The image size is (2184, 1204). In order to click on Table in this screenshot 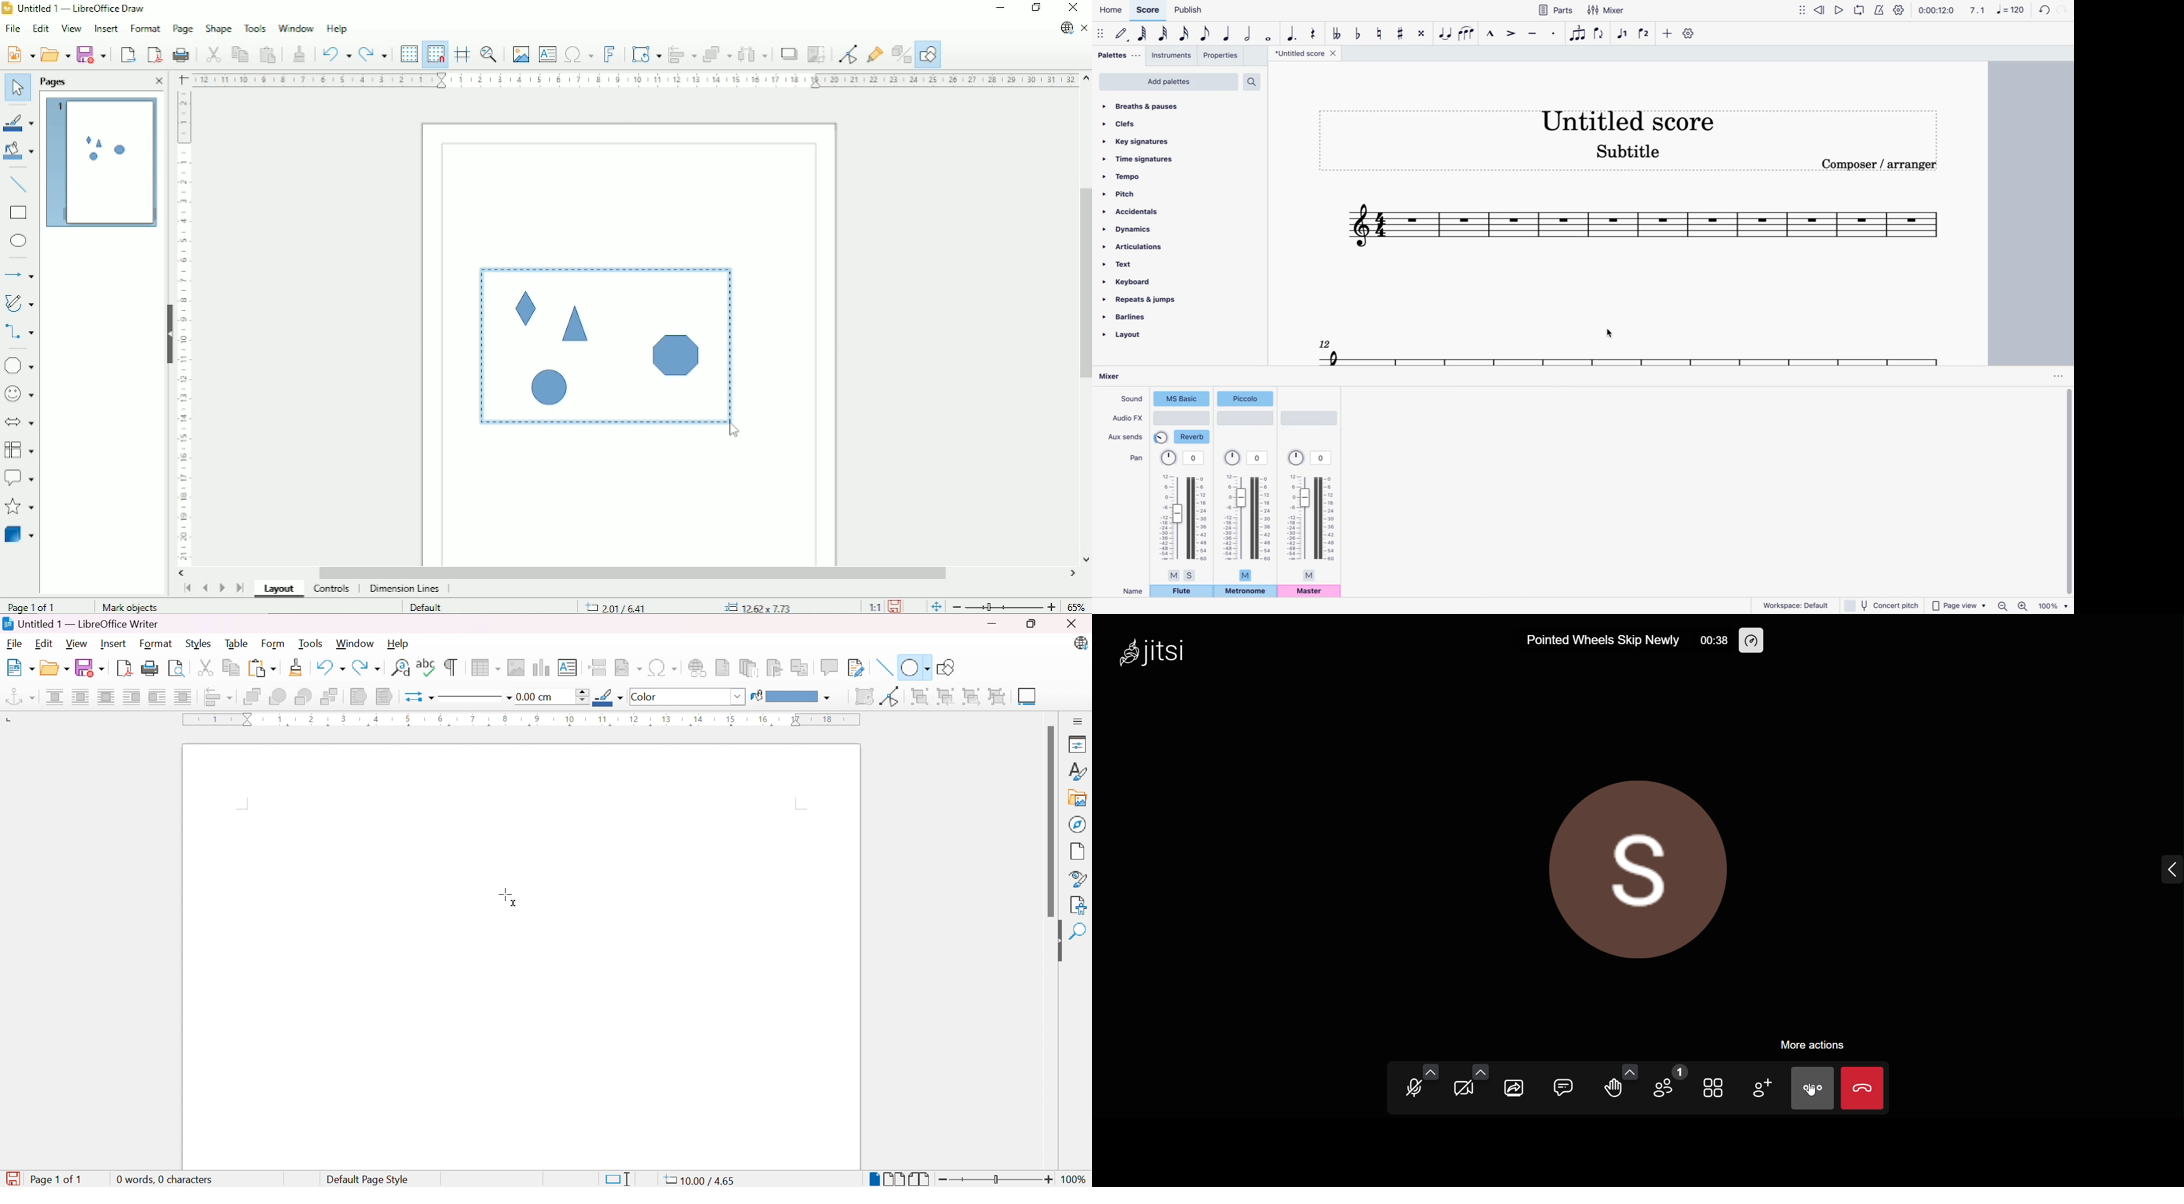, I will do `click(238, 643)`.